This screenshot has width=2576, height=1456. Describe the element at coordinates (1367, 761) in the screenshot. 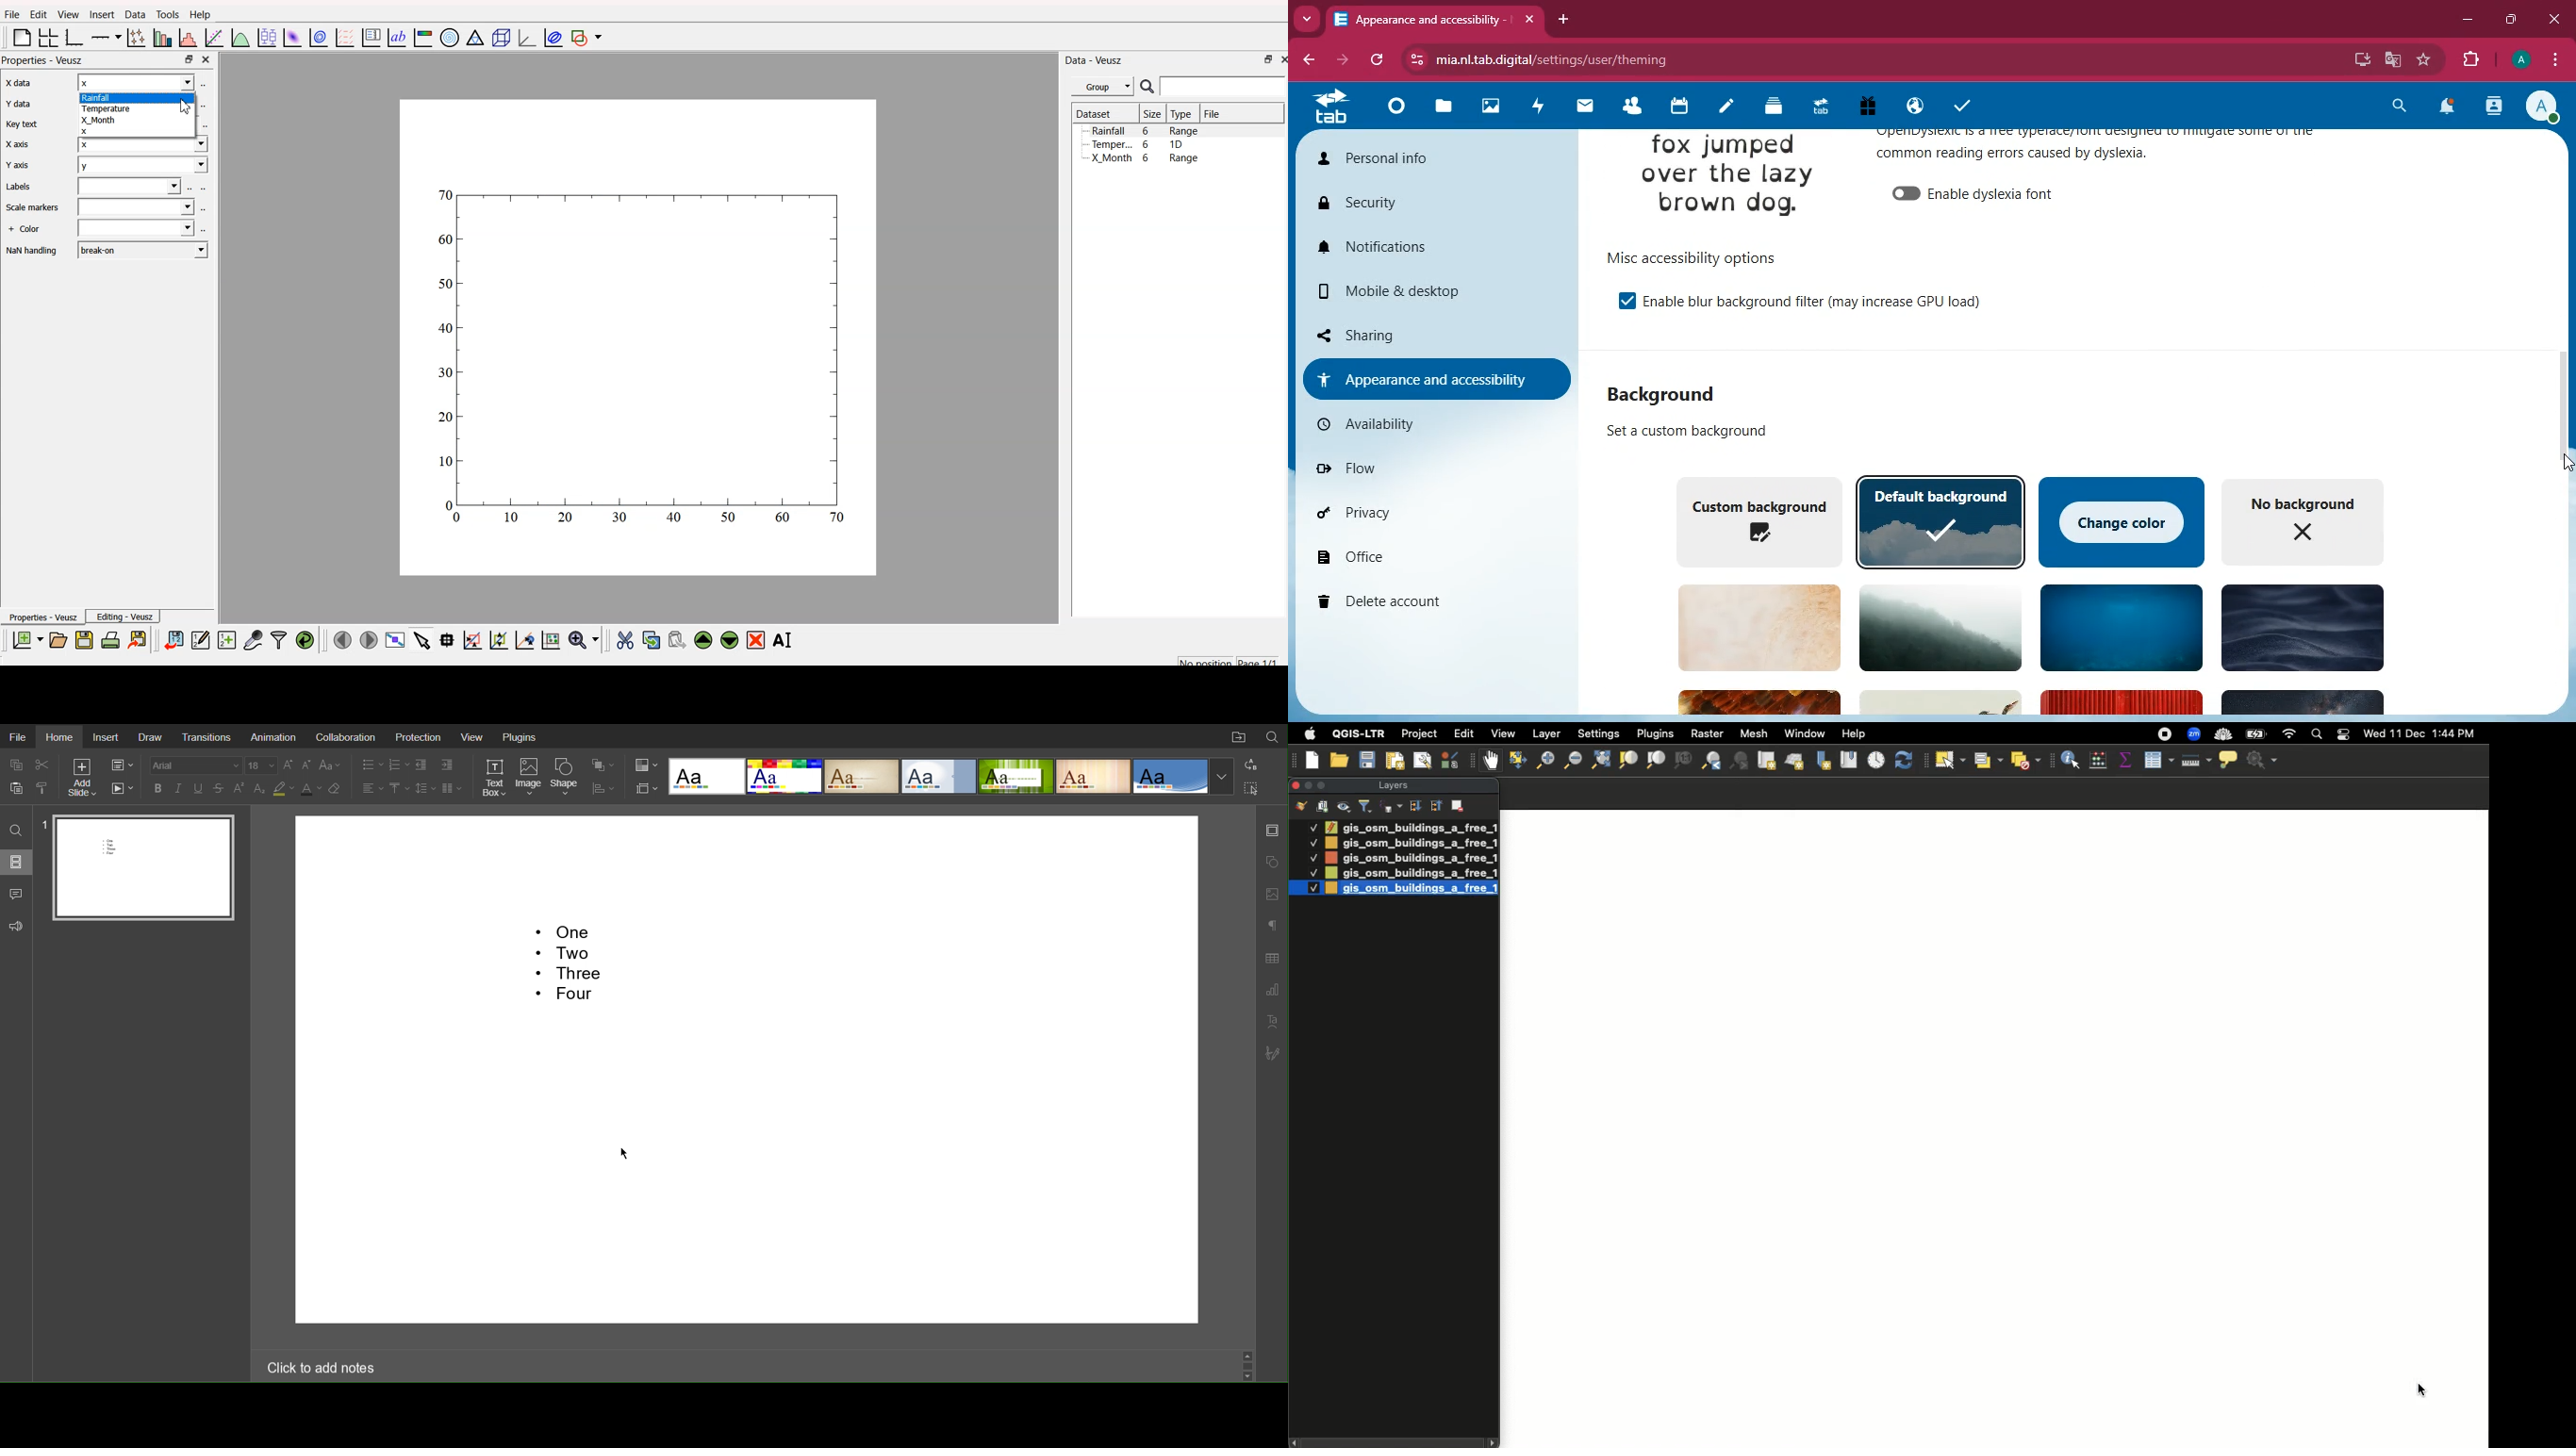

I see `Save` at that location.